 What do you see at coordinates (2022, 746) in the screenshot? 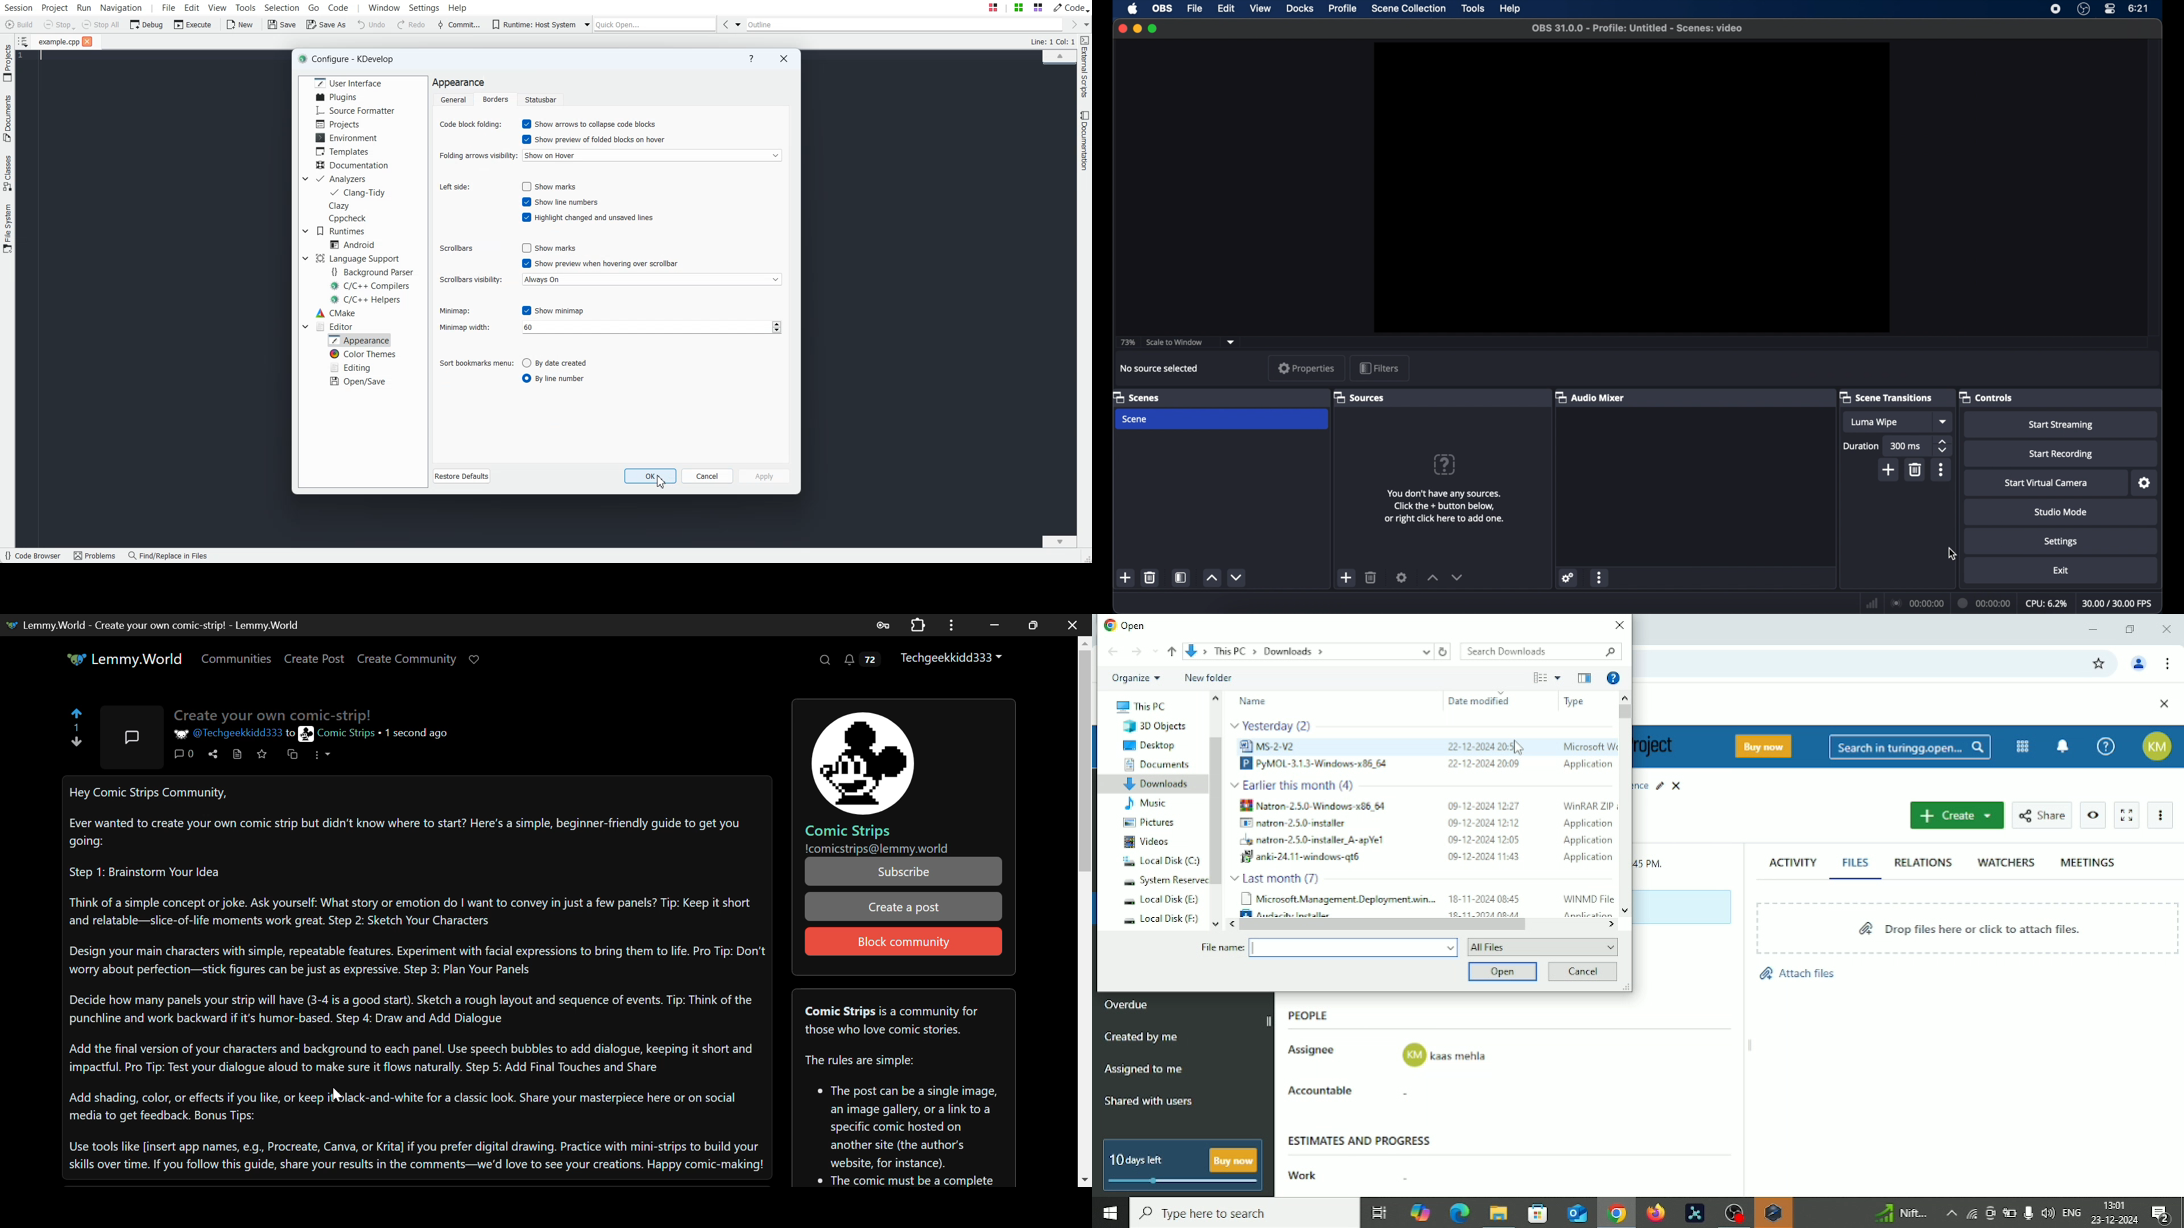
I see `Modules` at bounding box center [2022, 746].